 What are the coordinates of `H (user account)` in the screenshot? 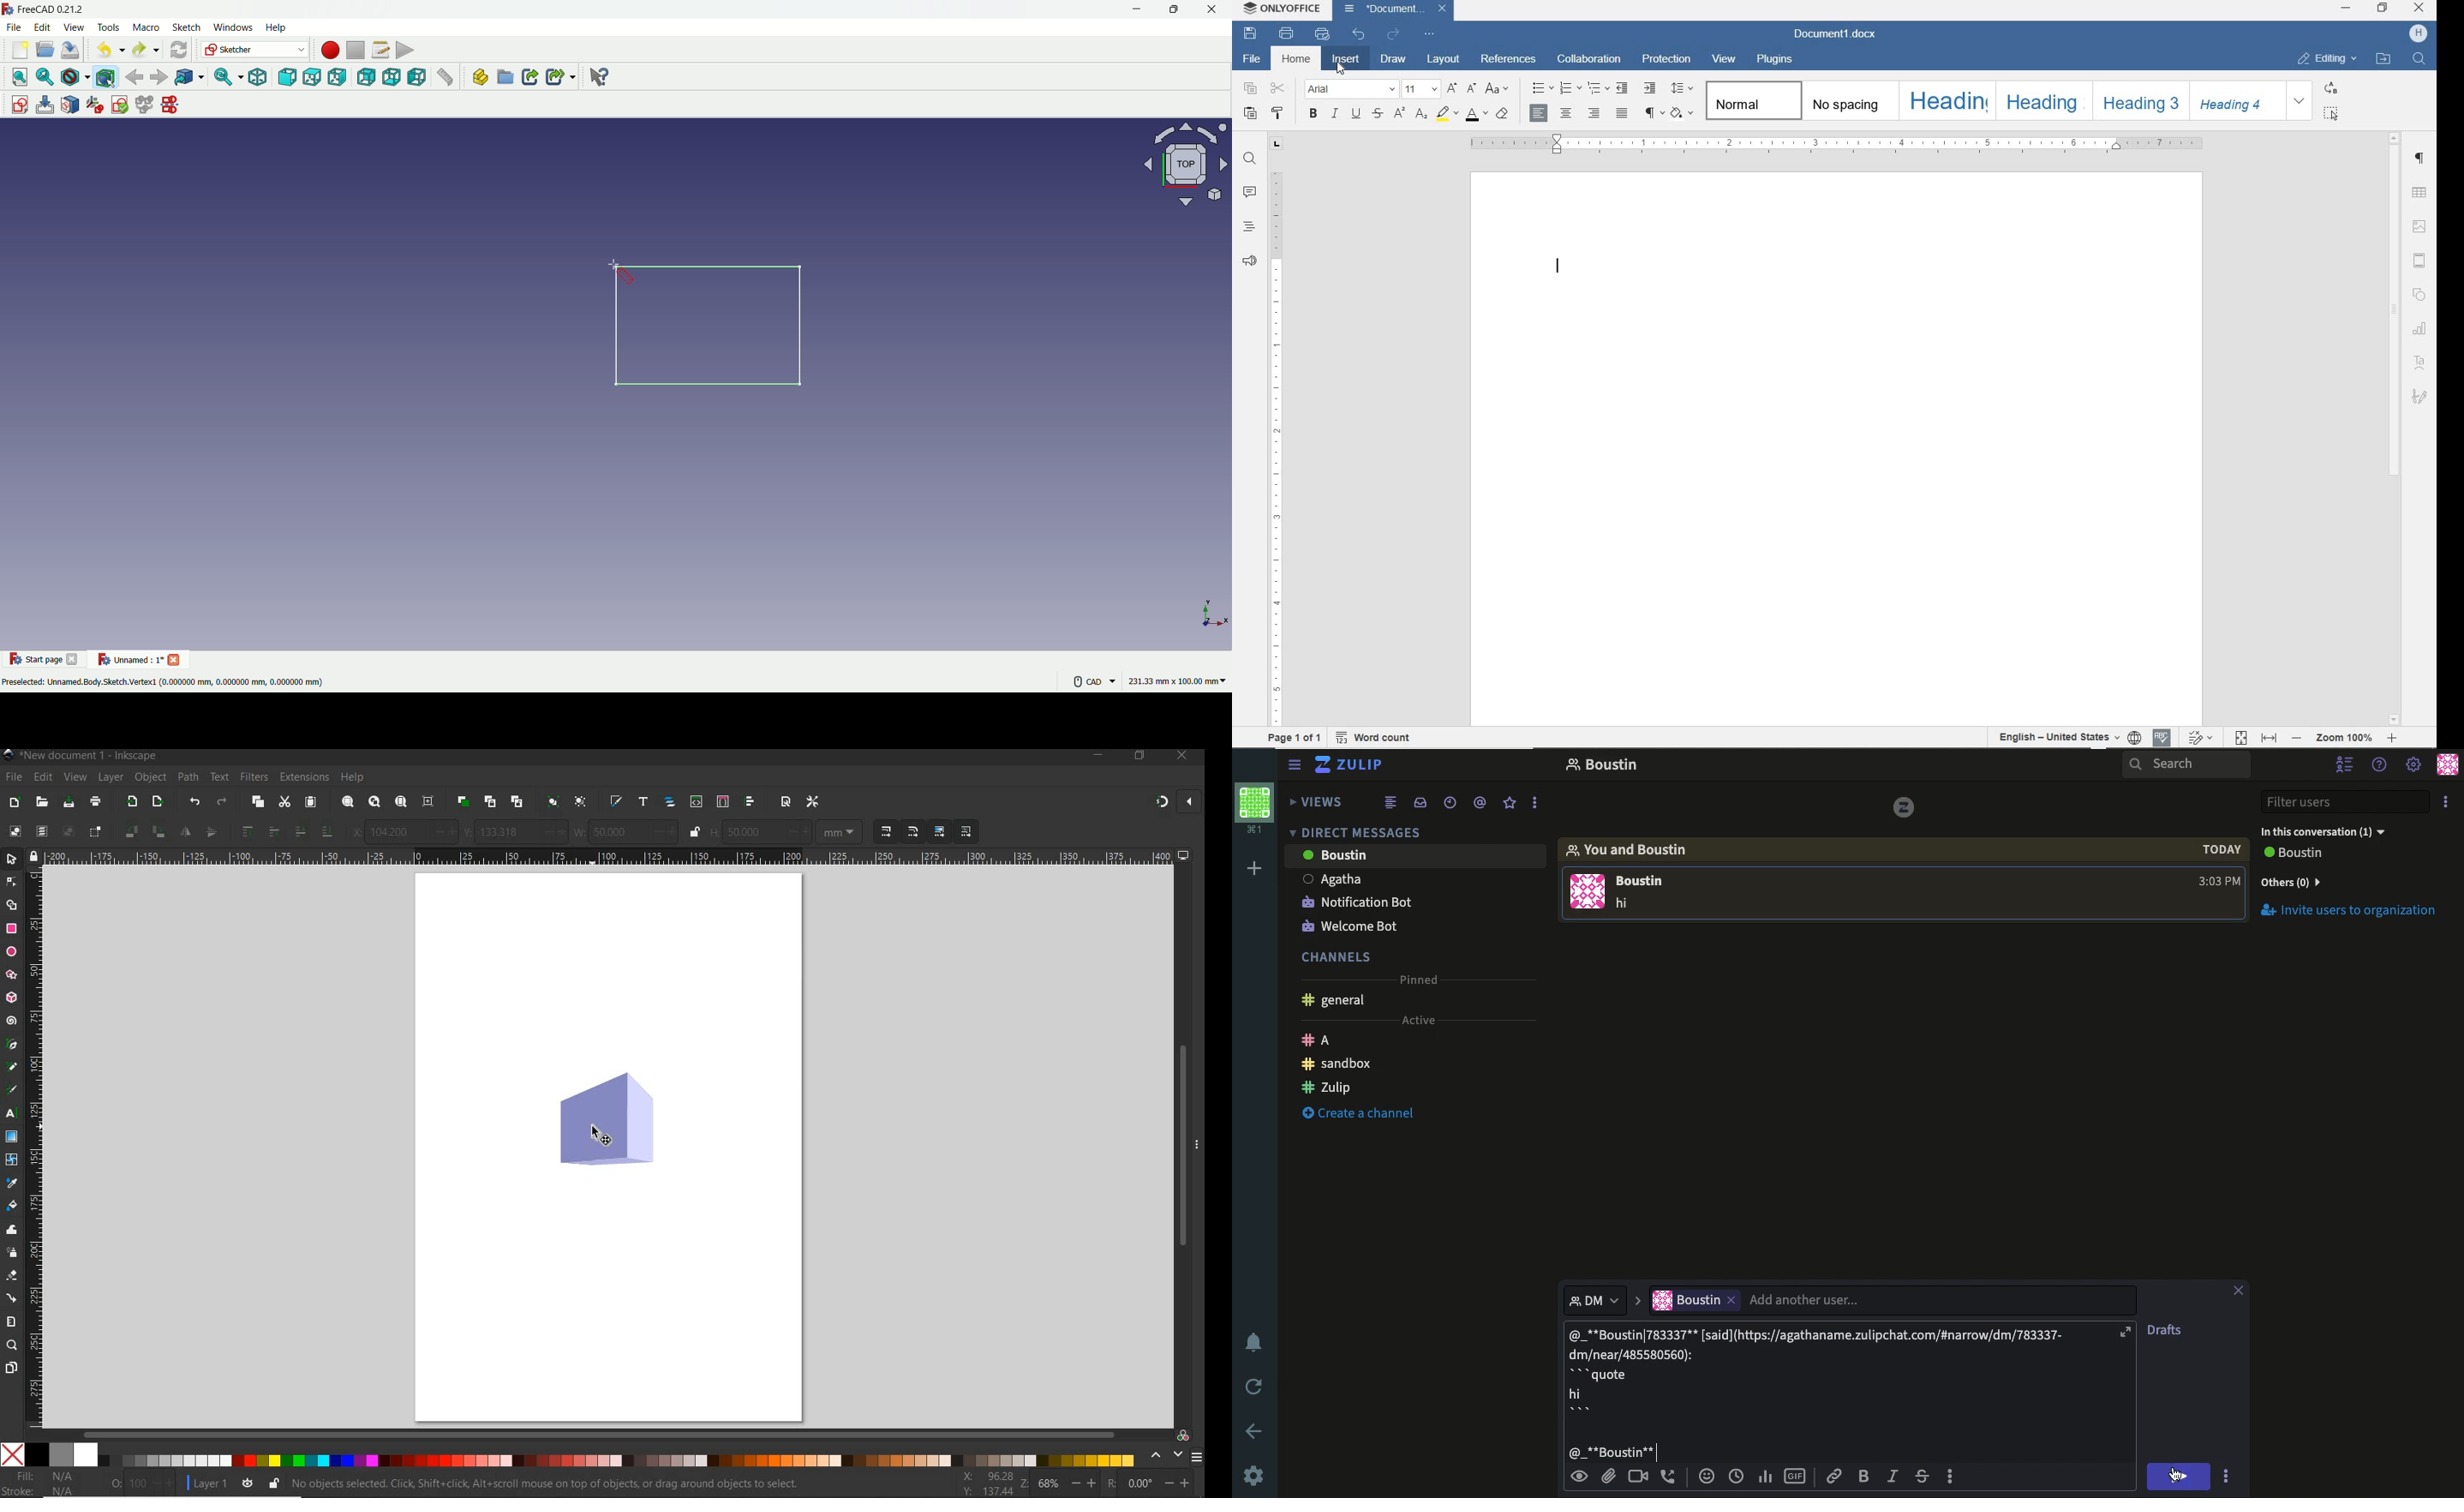 It's located at (2419, 33).